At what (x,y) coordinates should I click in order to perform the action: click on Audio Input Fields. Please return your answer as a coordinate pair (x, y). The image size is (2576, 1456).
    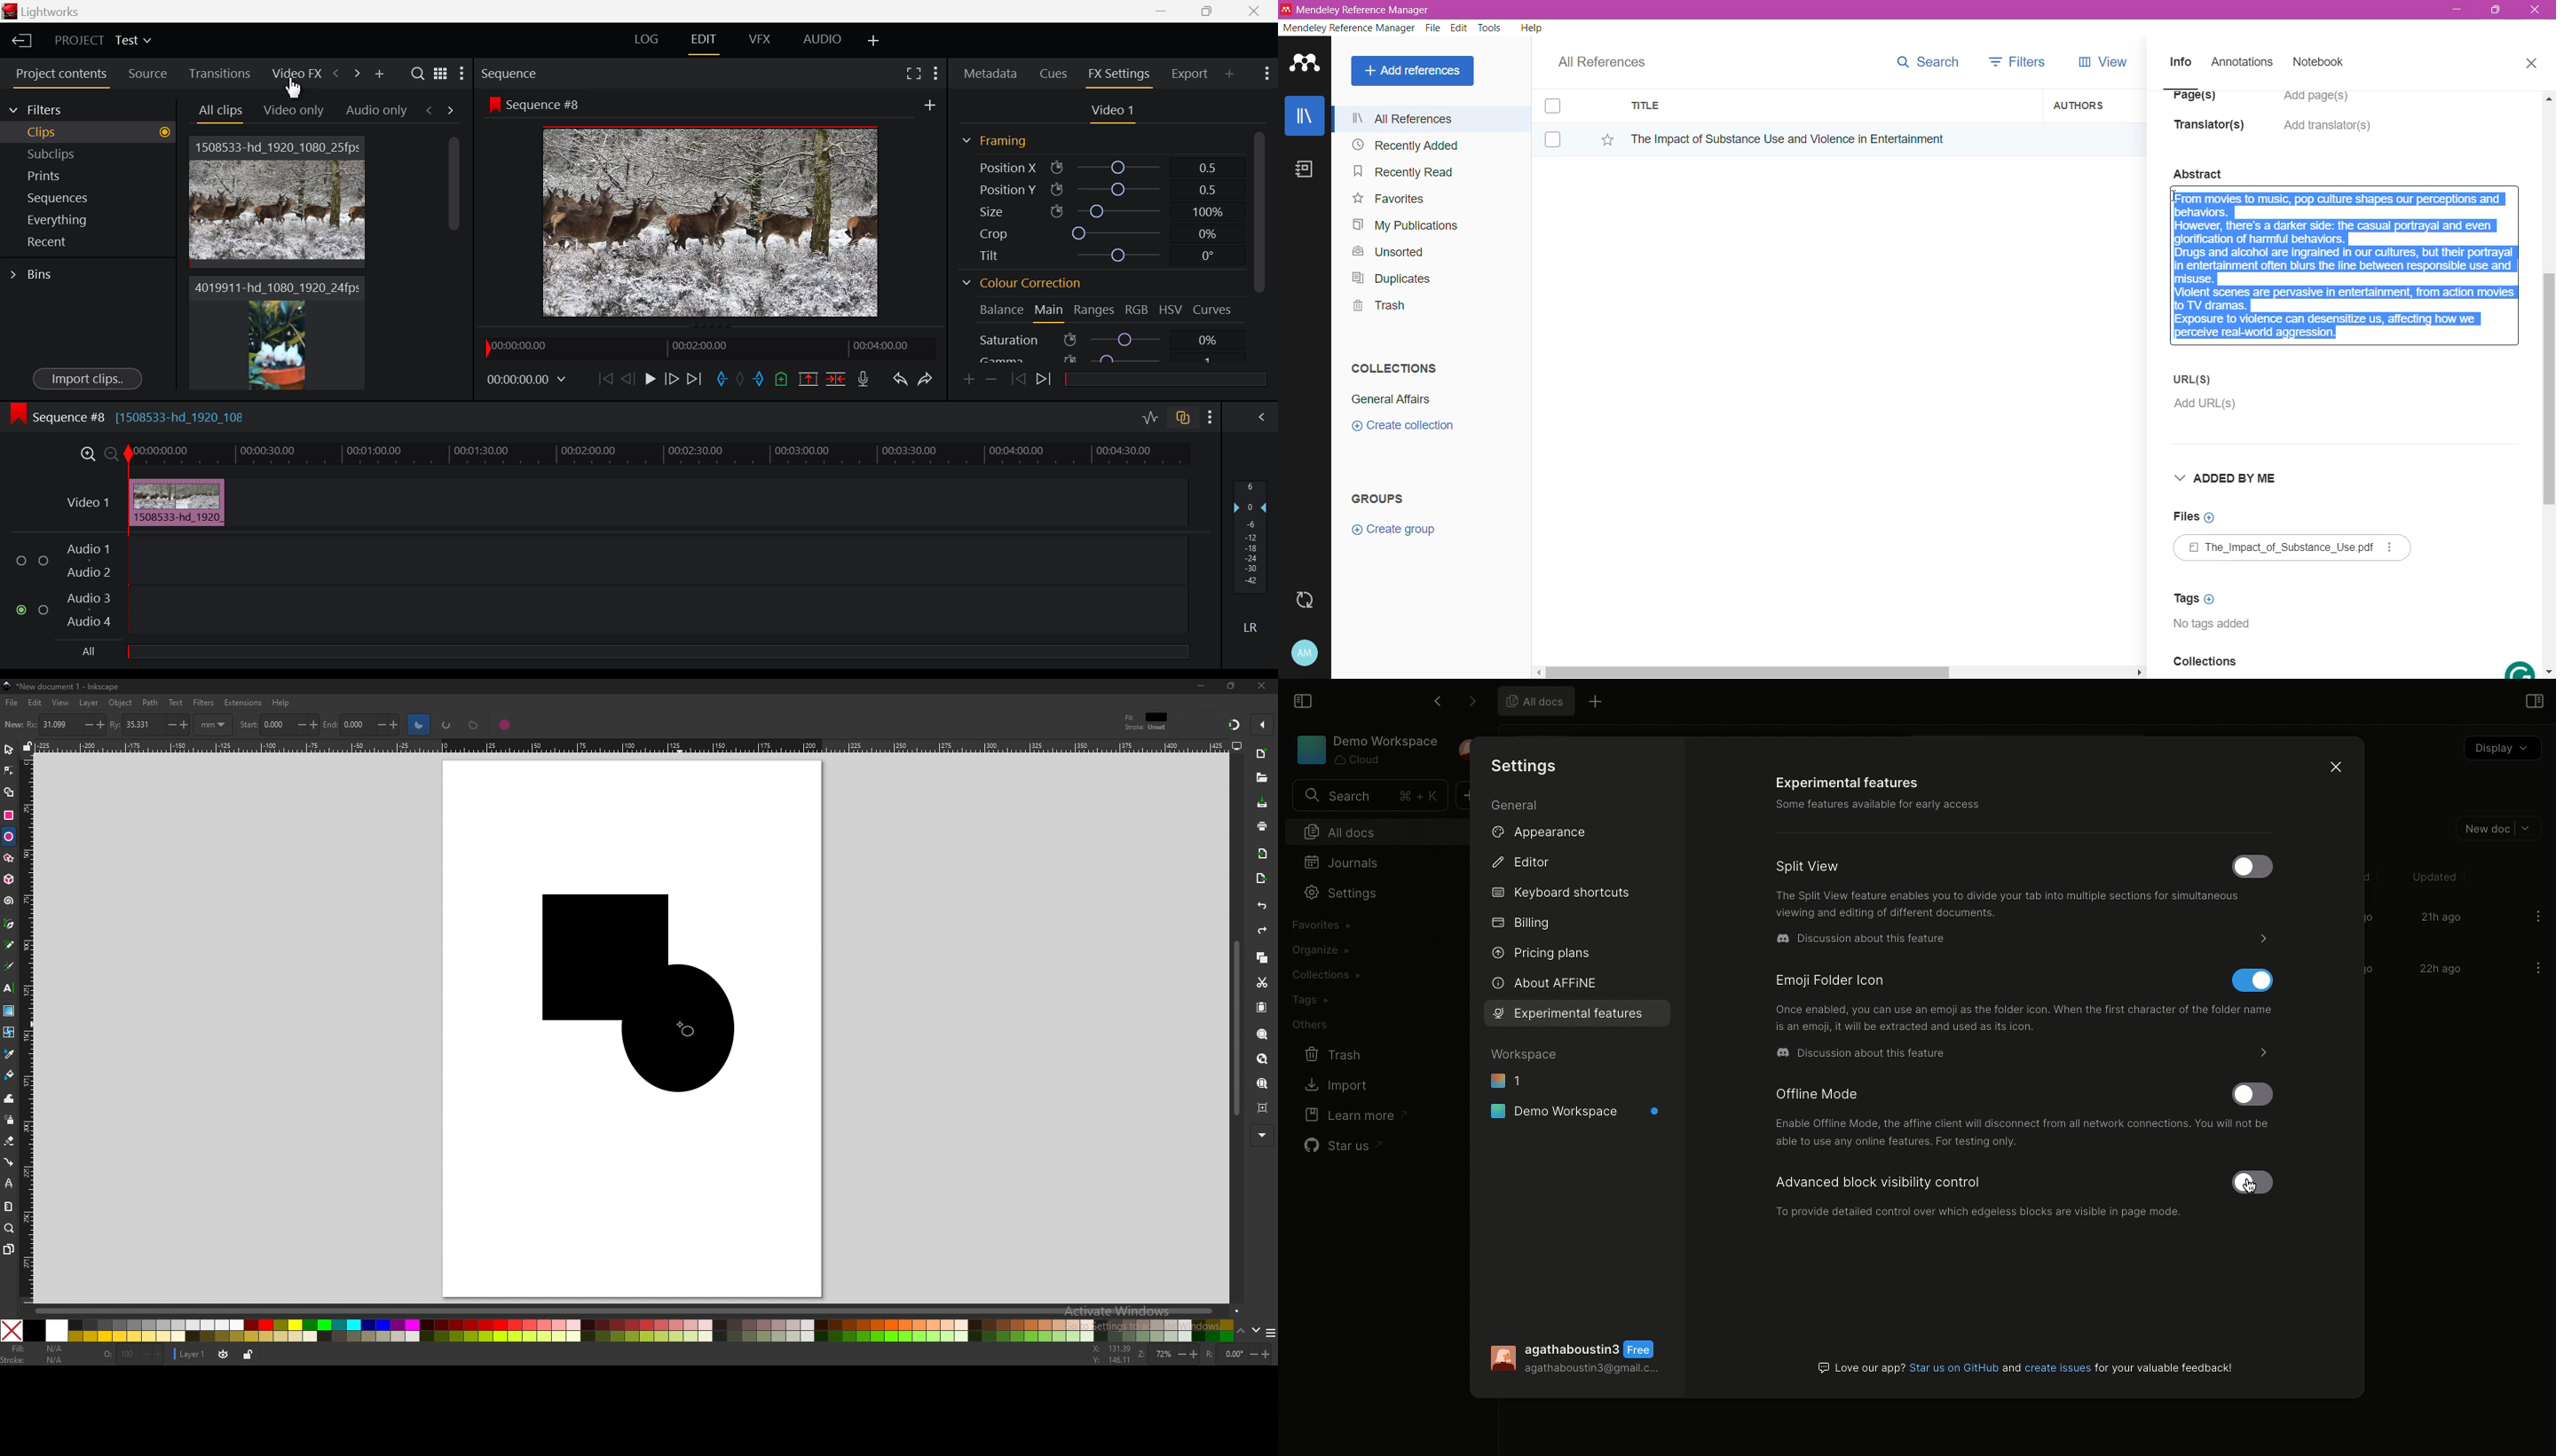
    Looking at the image, I should click on (595, 587).